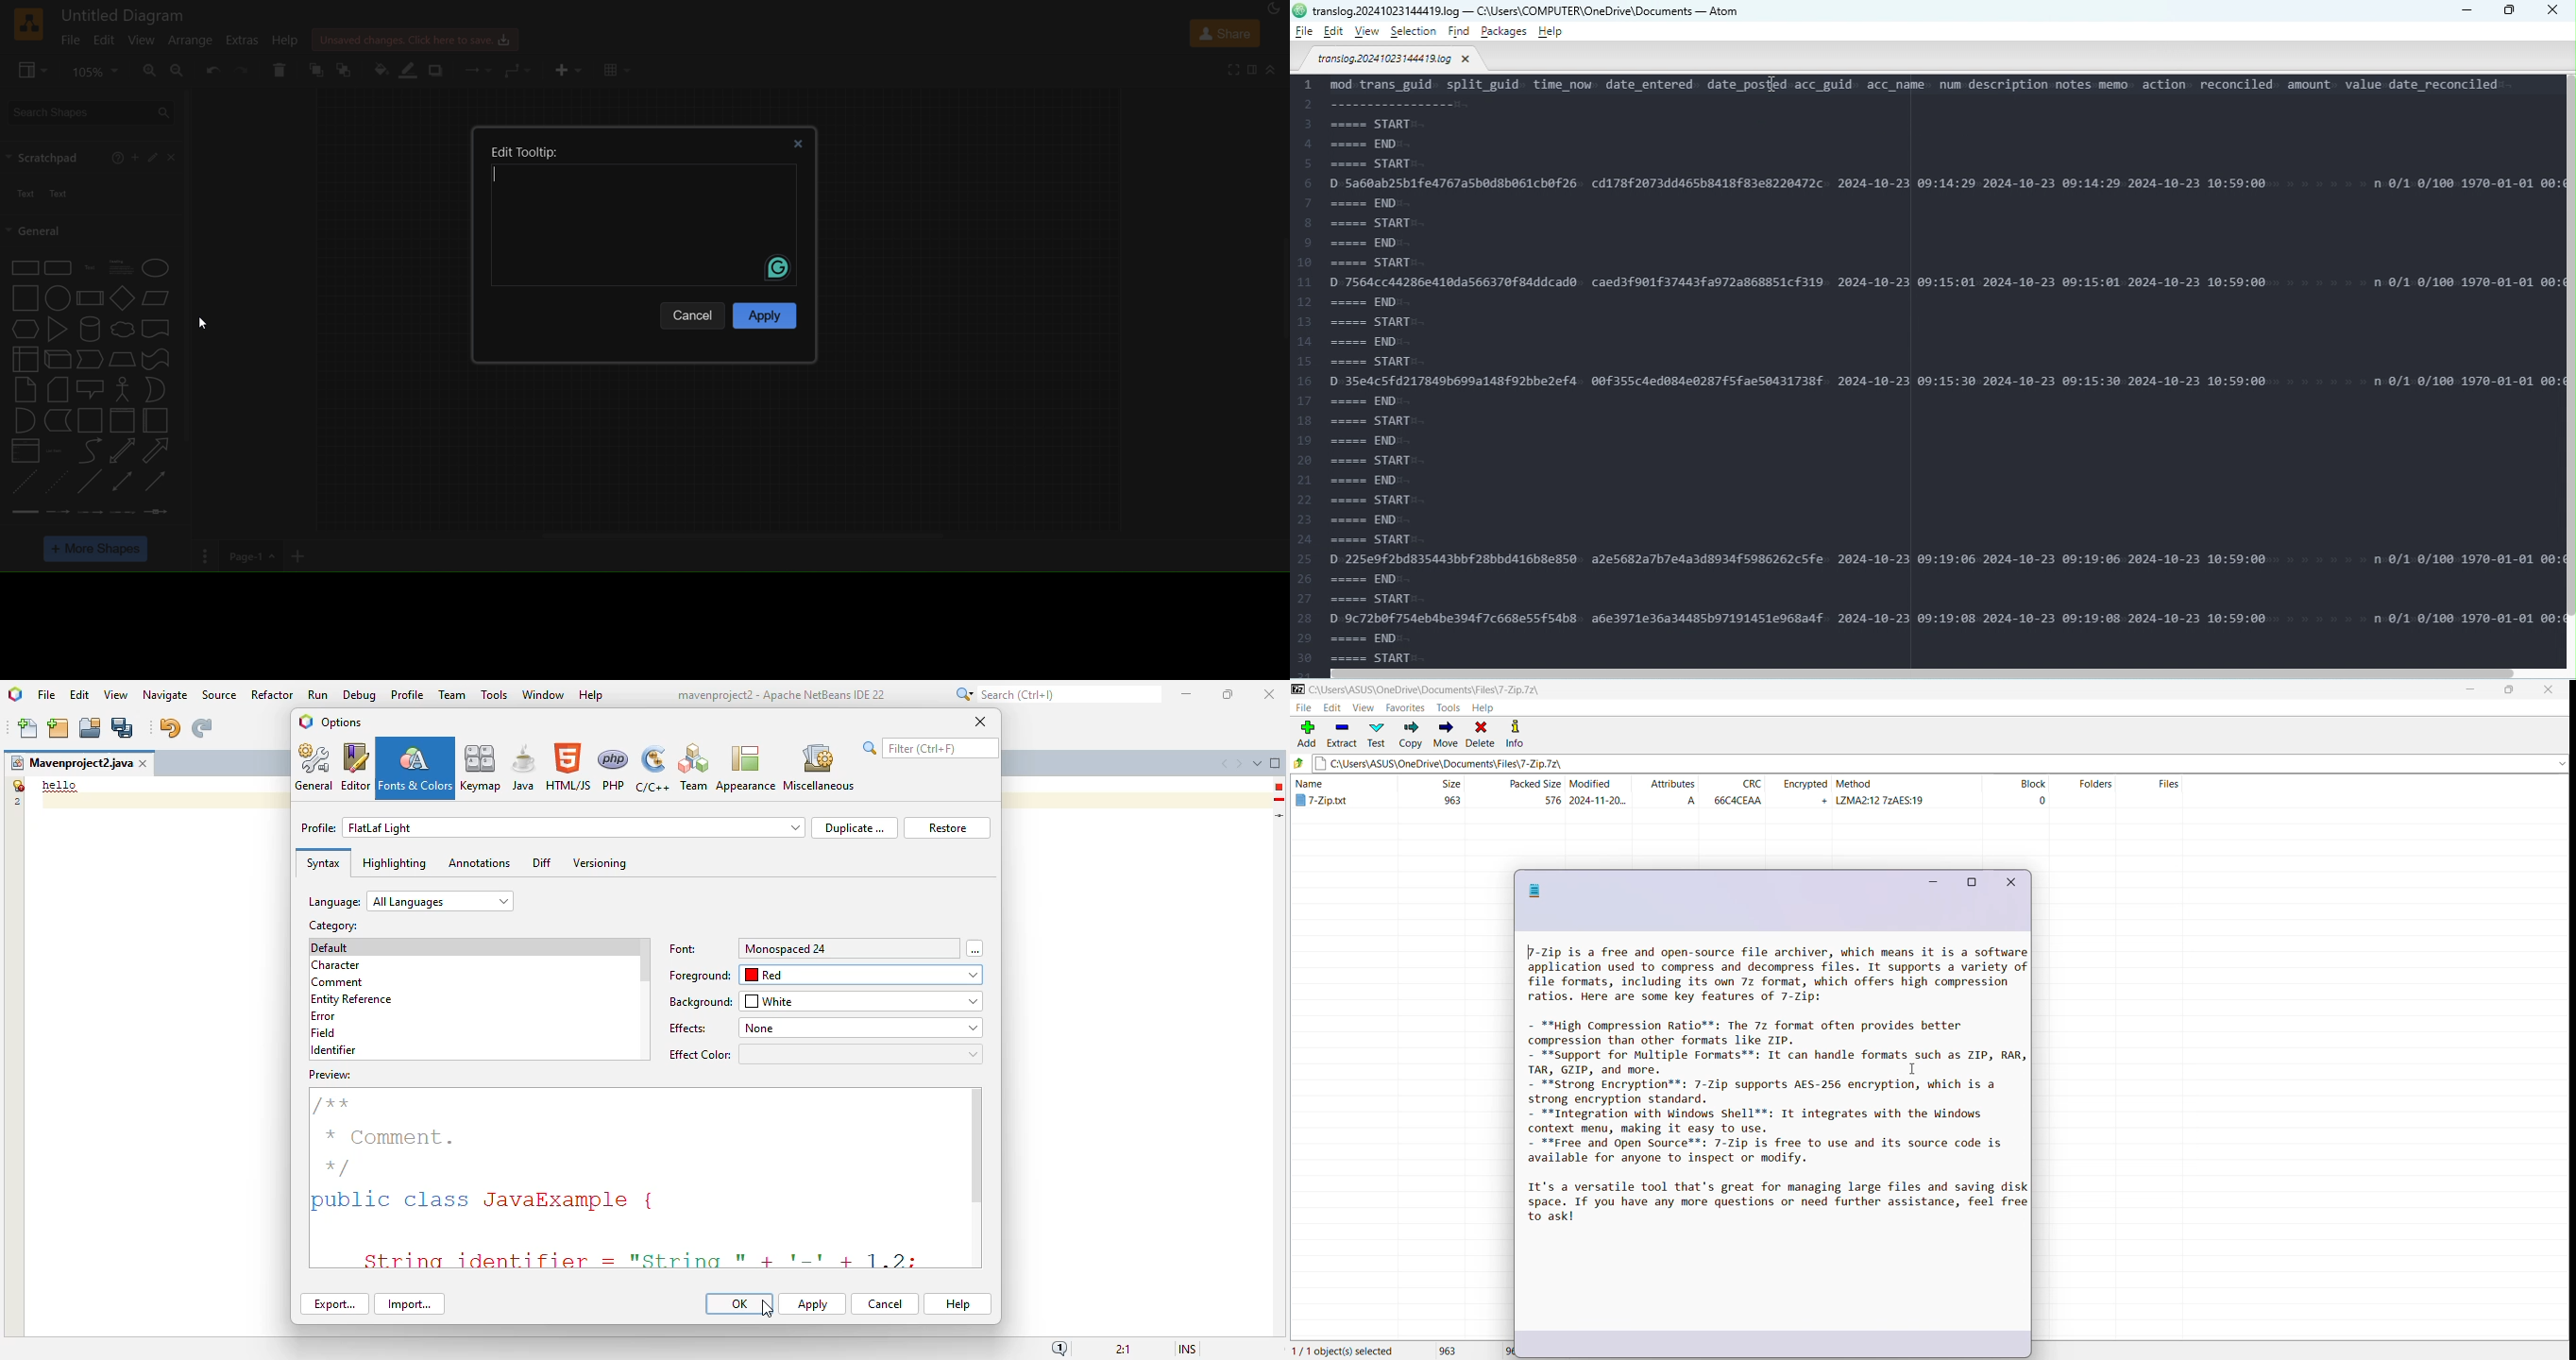  Describe the element at coordinates (157, 267) in the screenshot. I see `ellipse` at that location.